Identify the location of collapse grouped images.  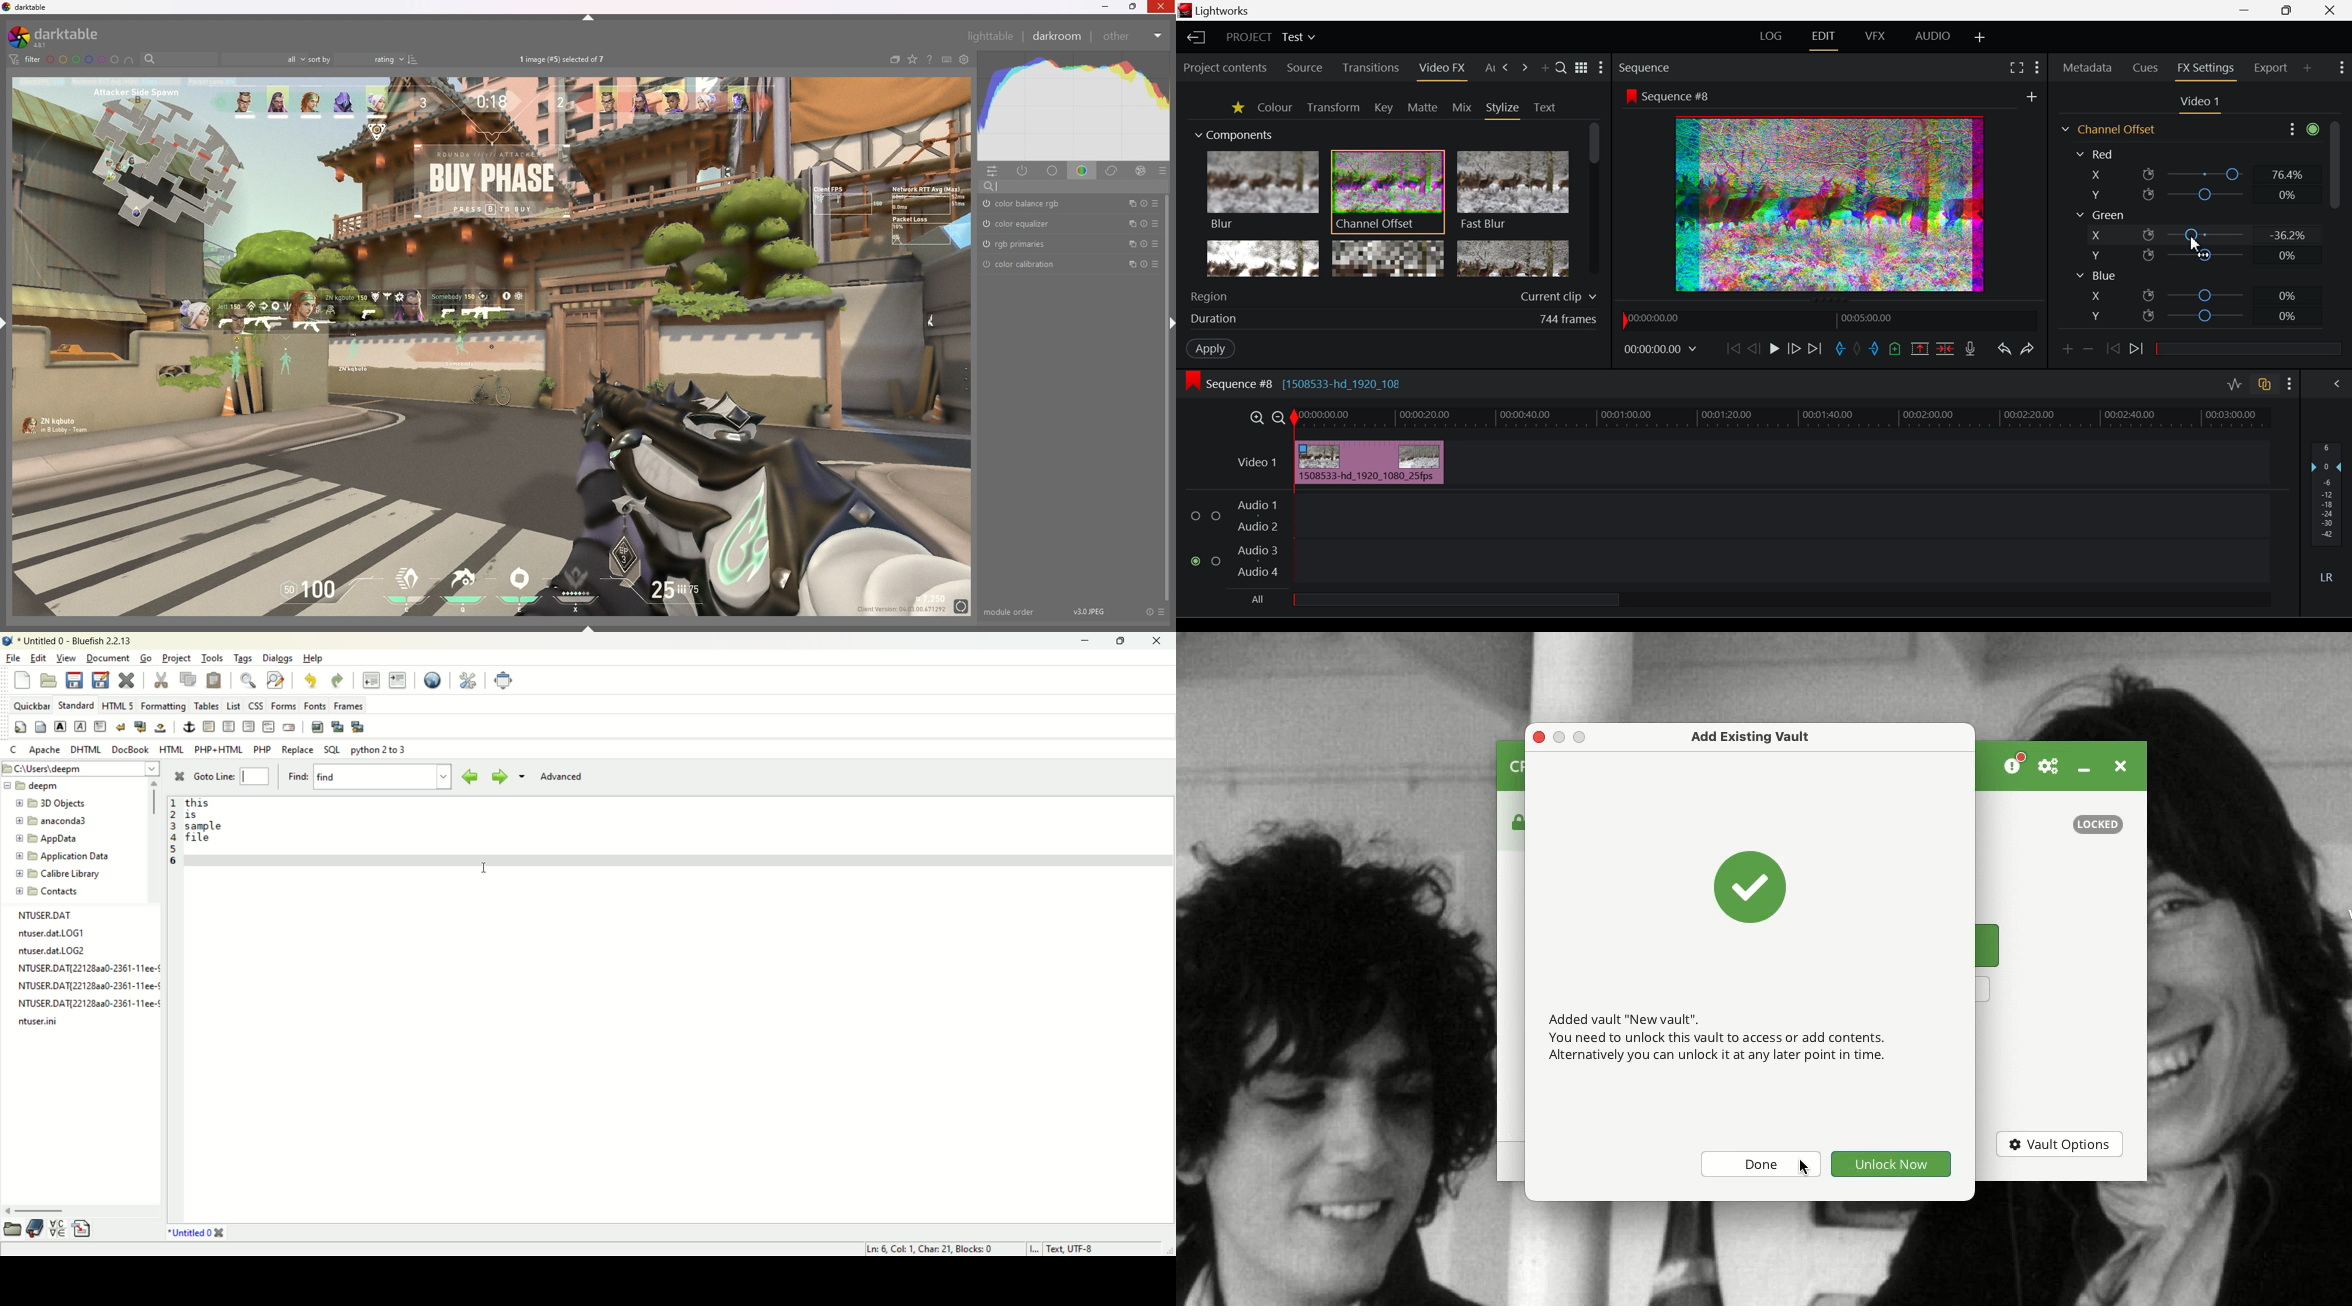
(894, 61).